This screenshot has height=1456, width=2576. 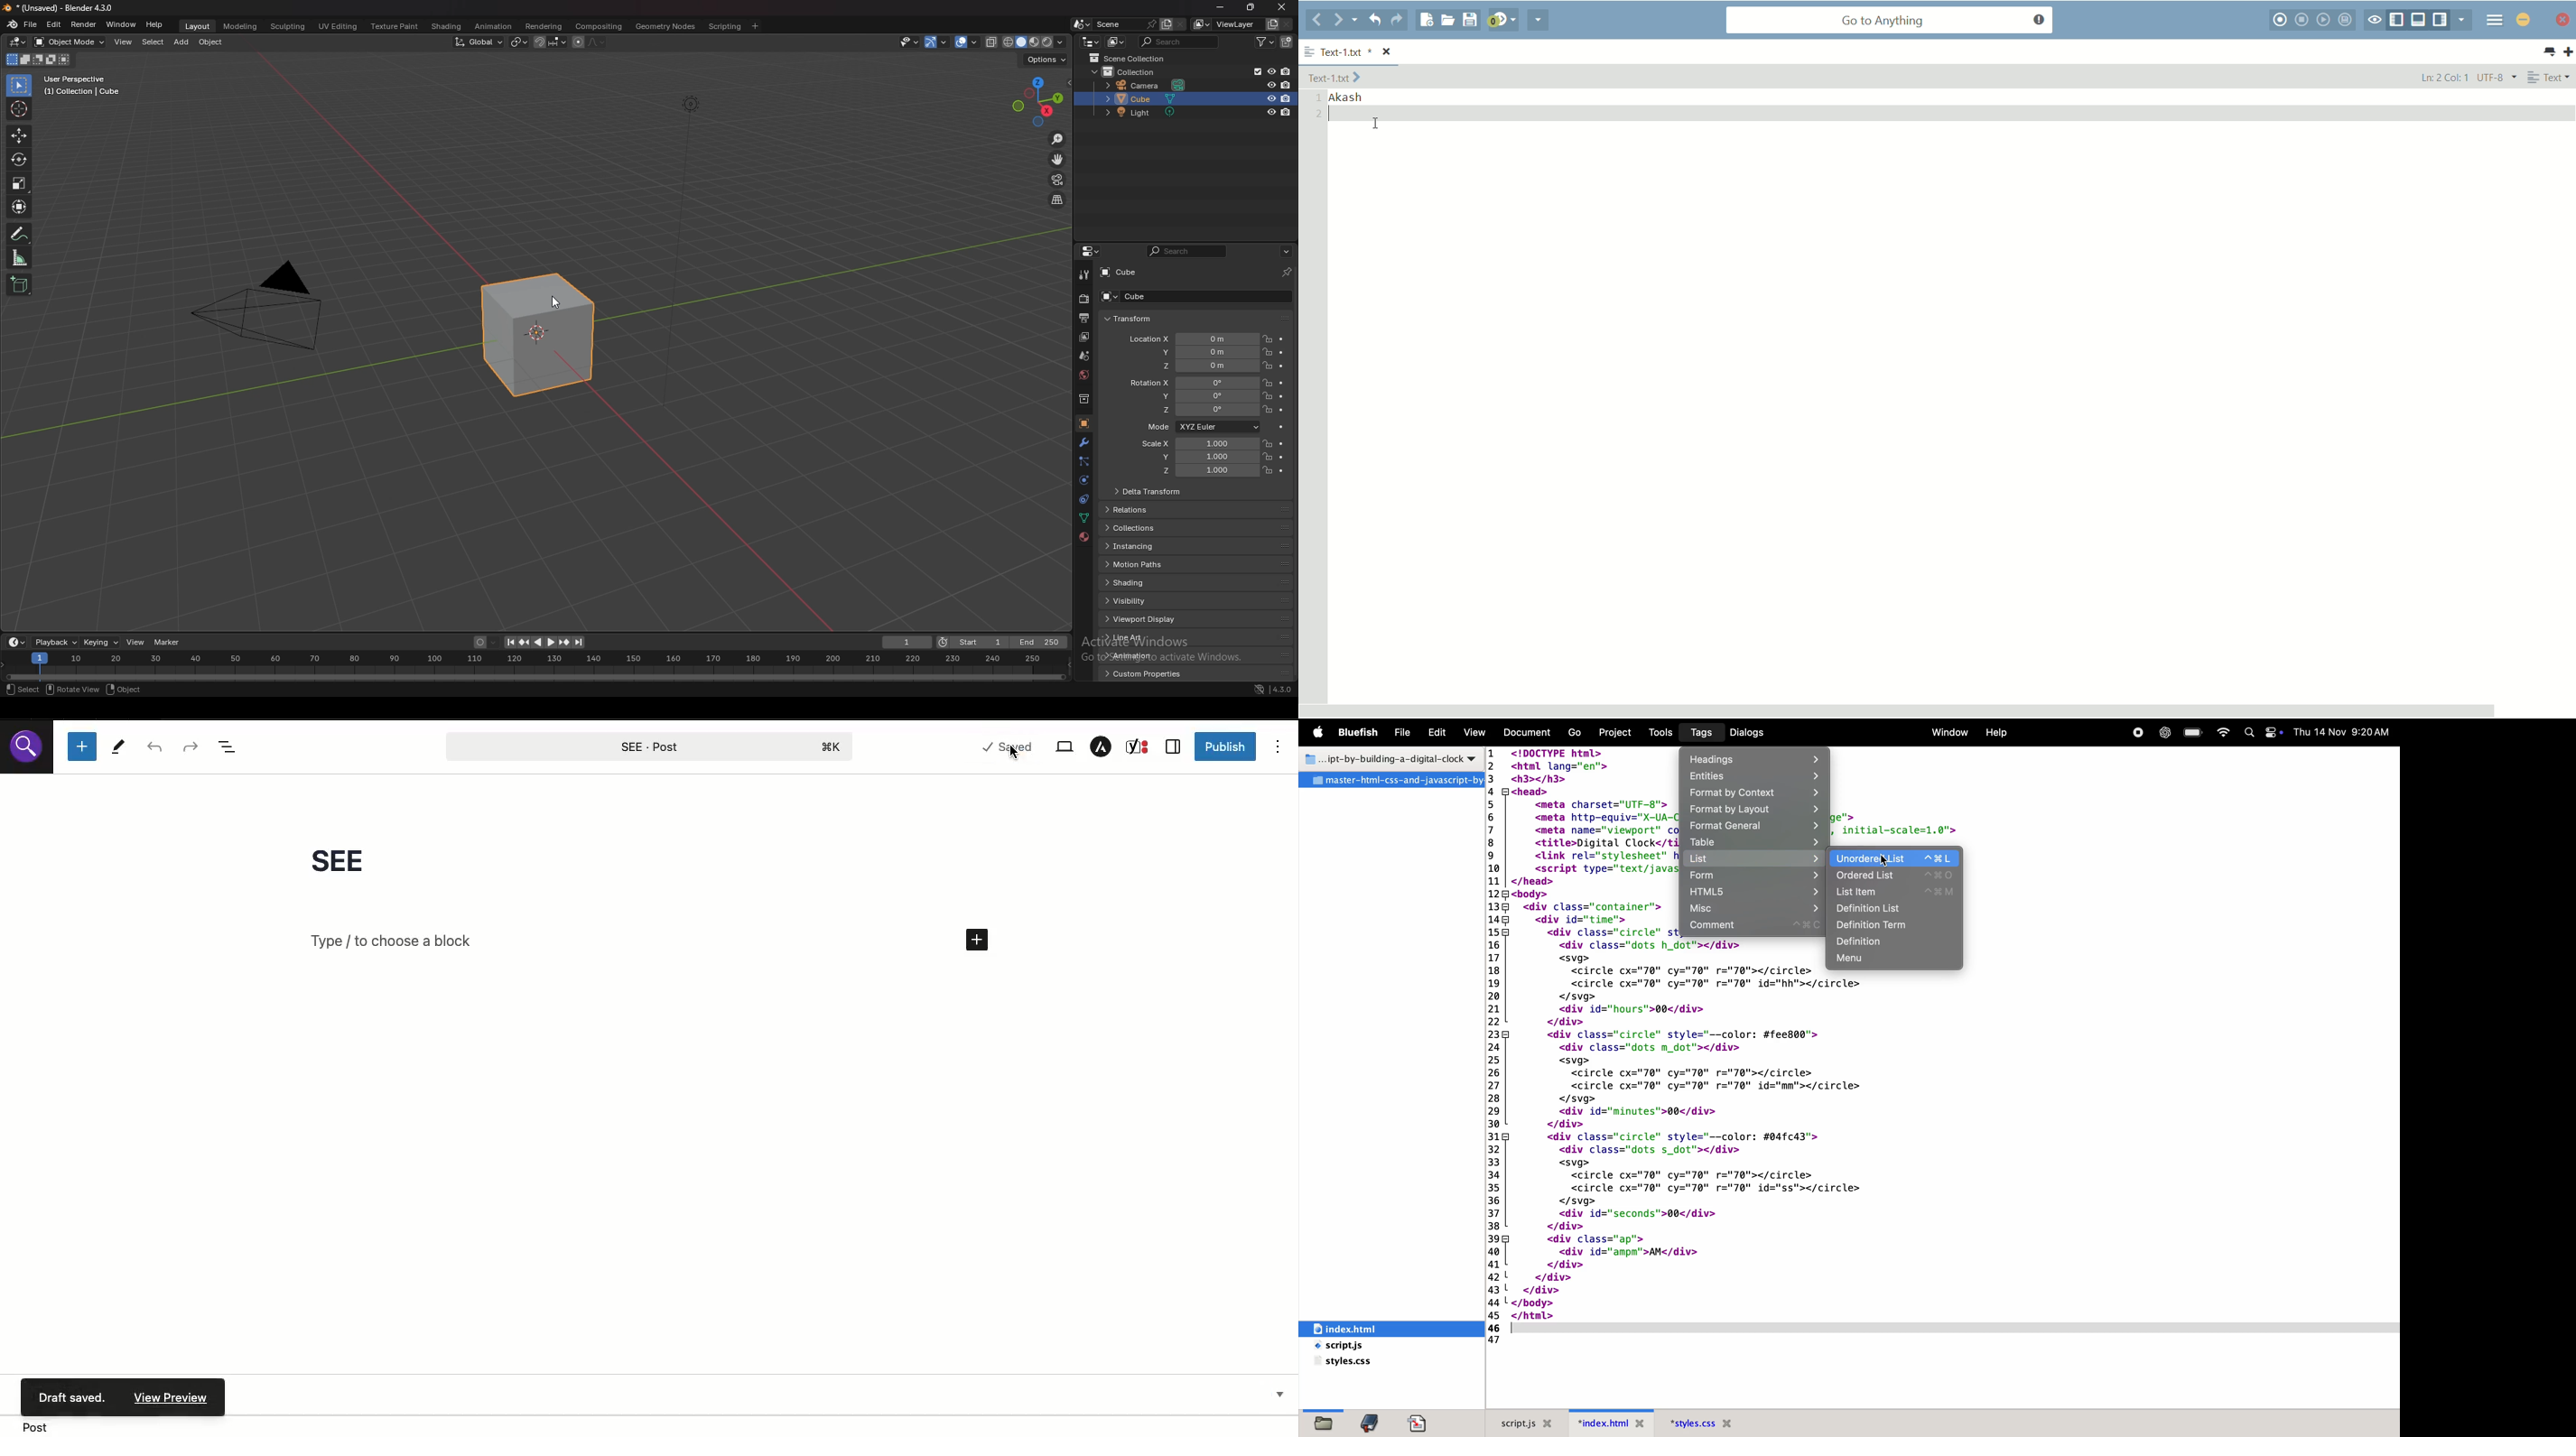 I want to click on document, so click(x=1421, y=1423).